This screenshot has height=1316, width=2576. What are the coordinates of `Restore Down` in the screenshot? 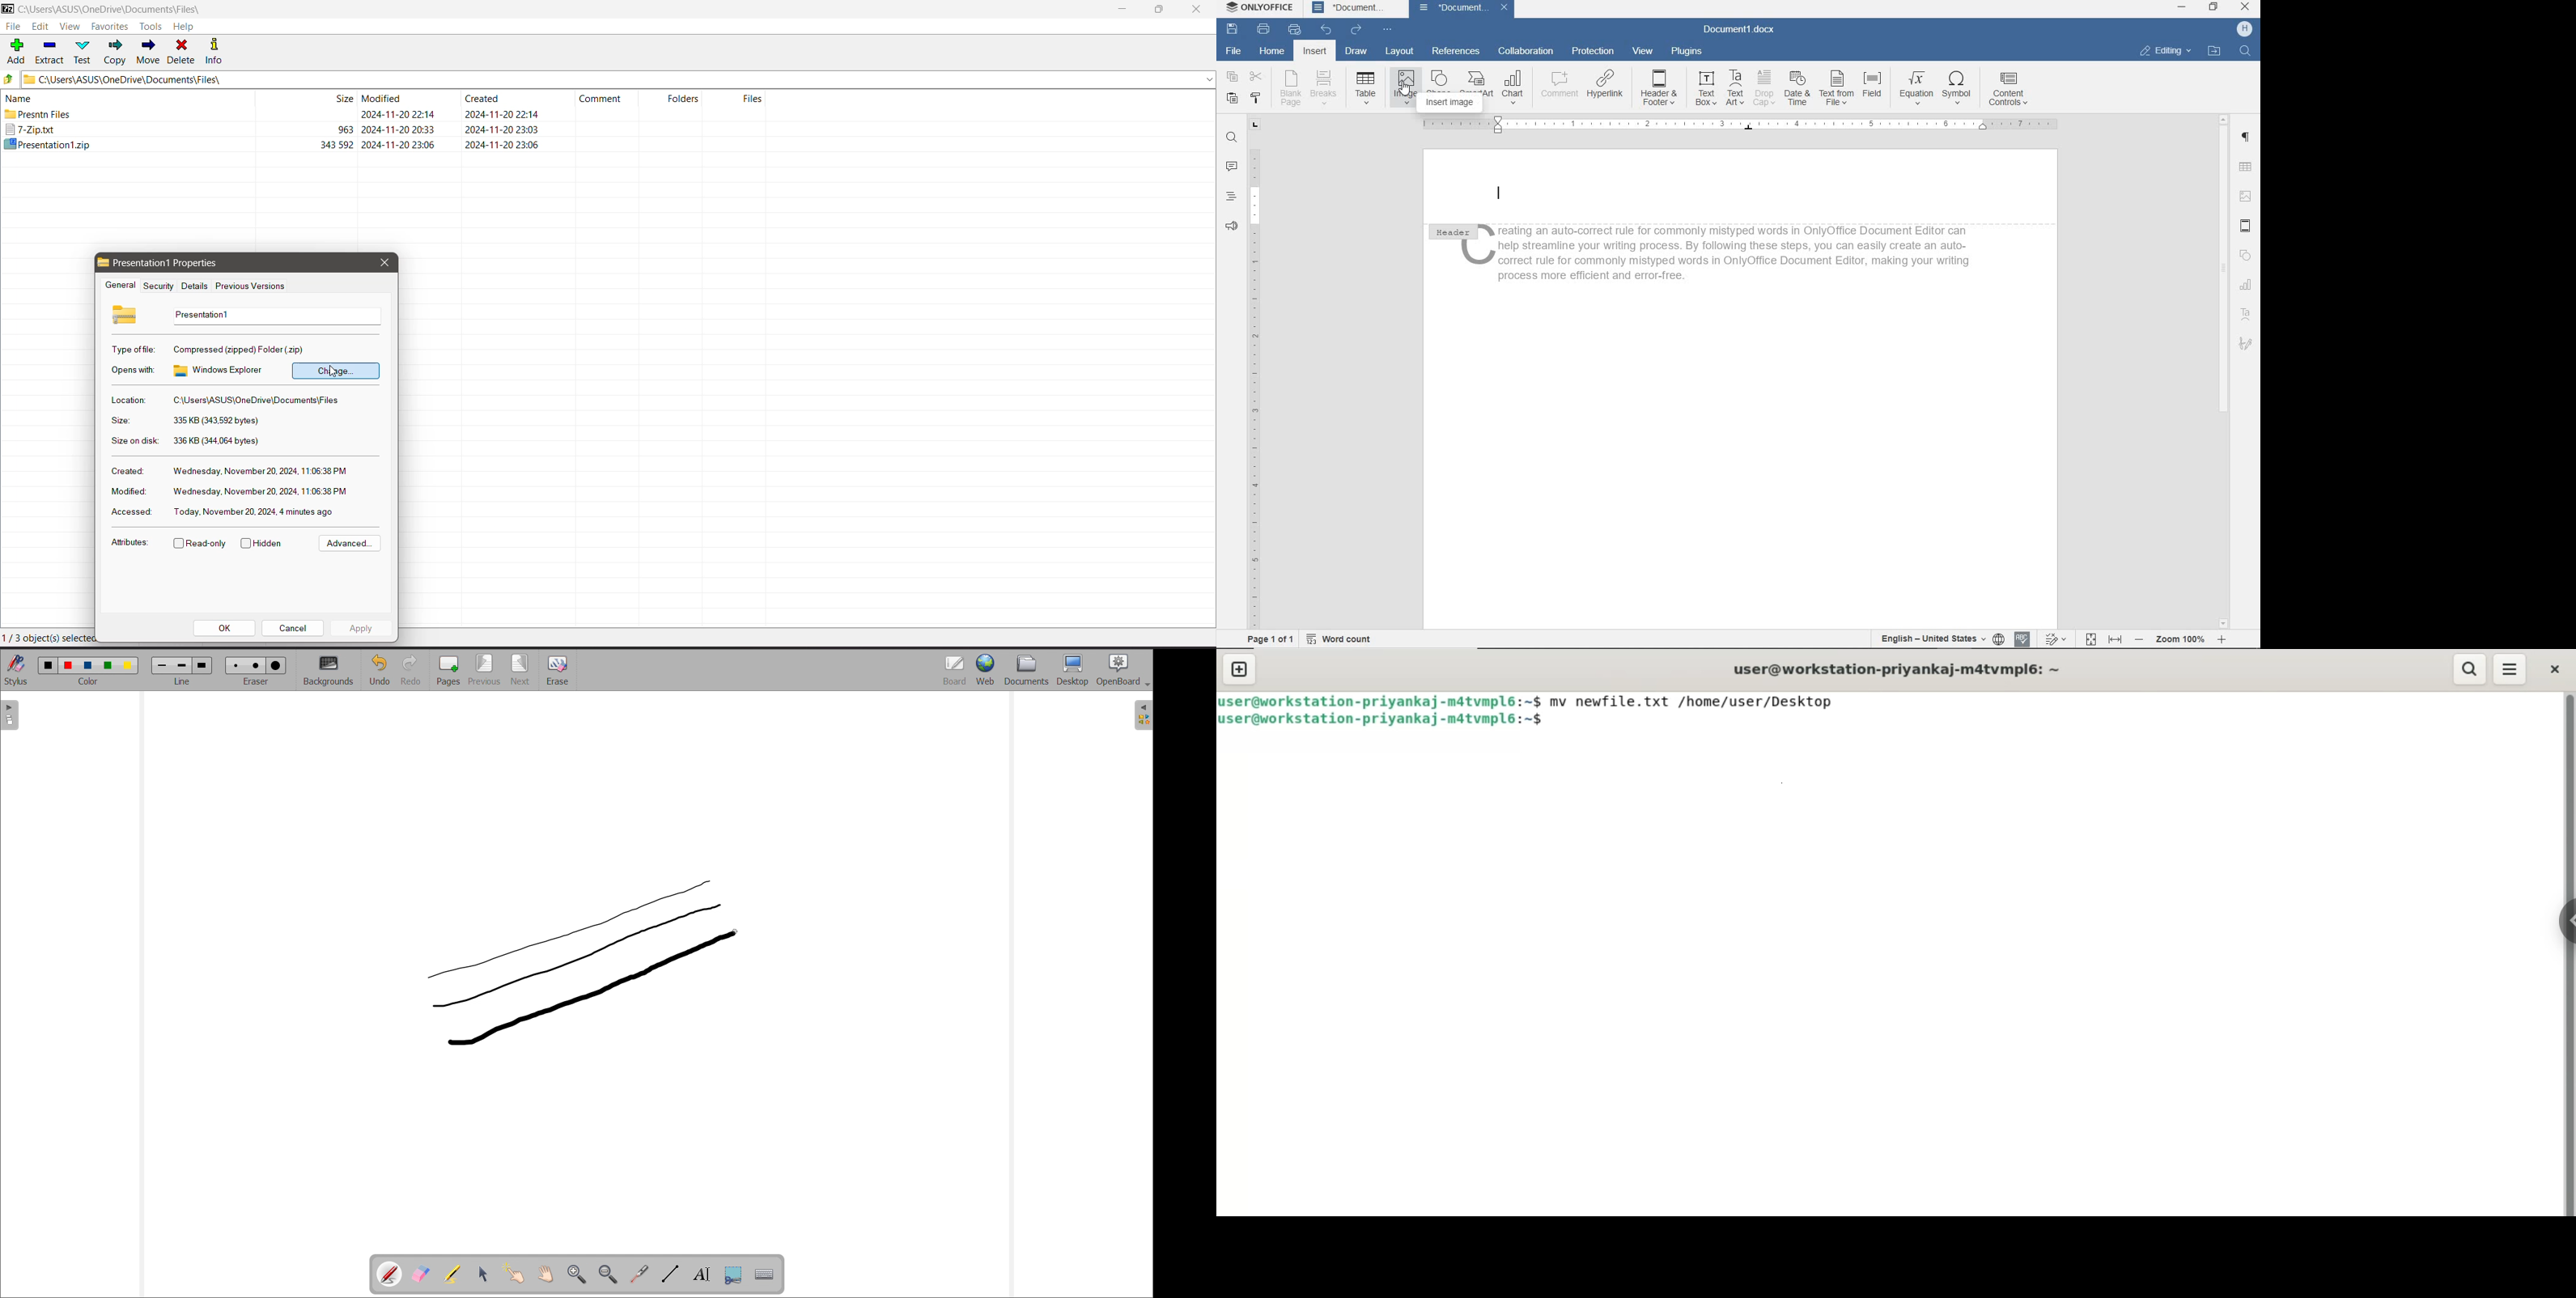 It's located at (1161, 10).